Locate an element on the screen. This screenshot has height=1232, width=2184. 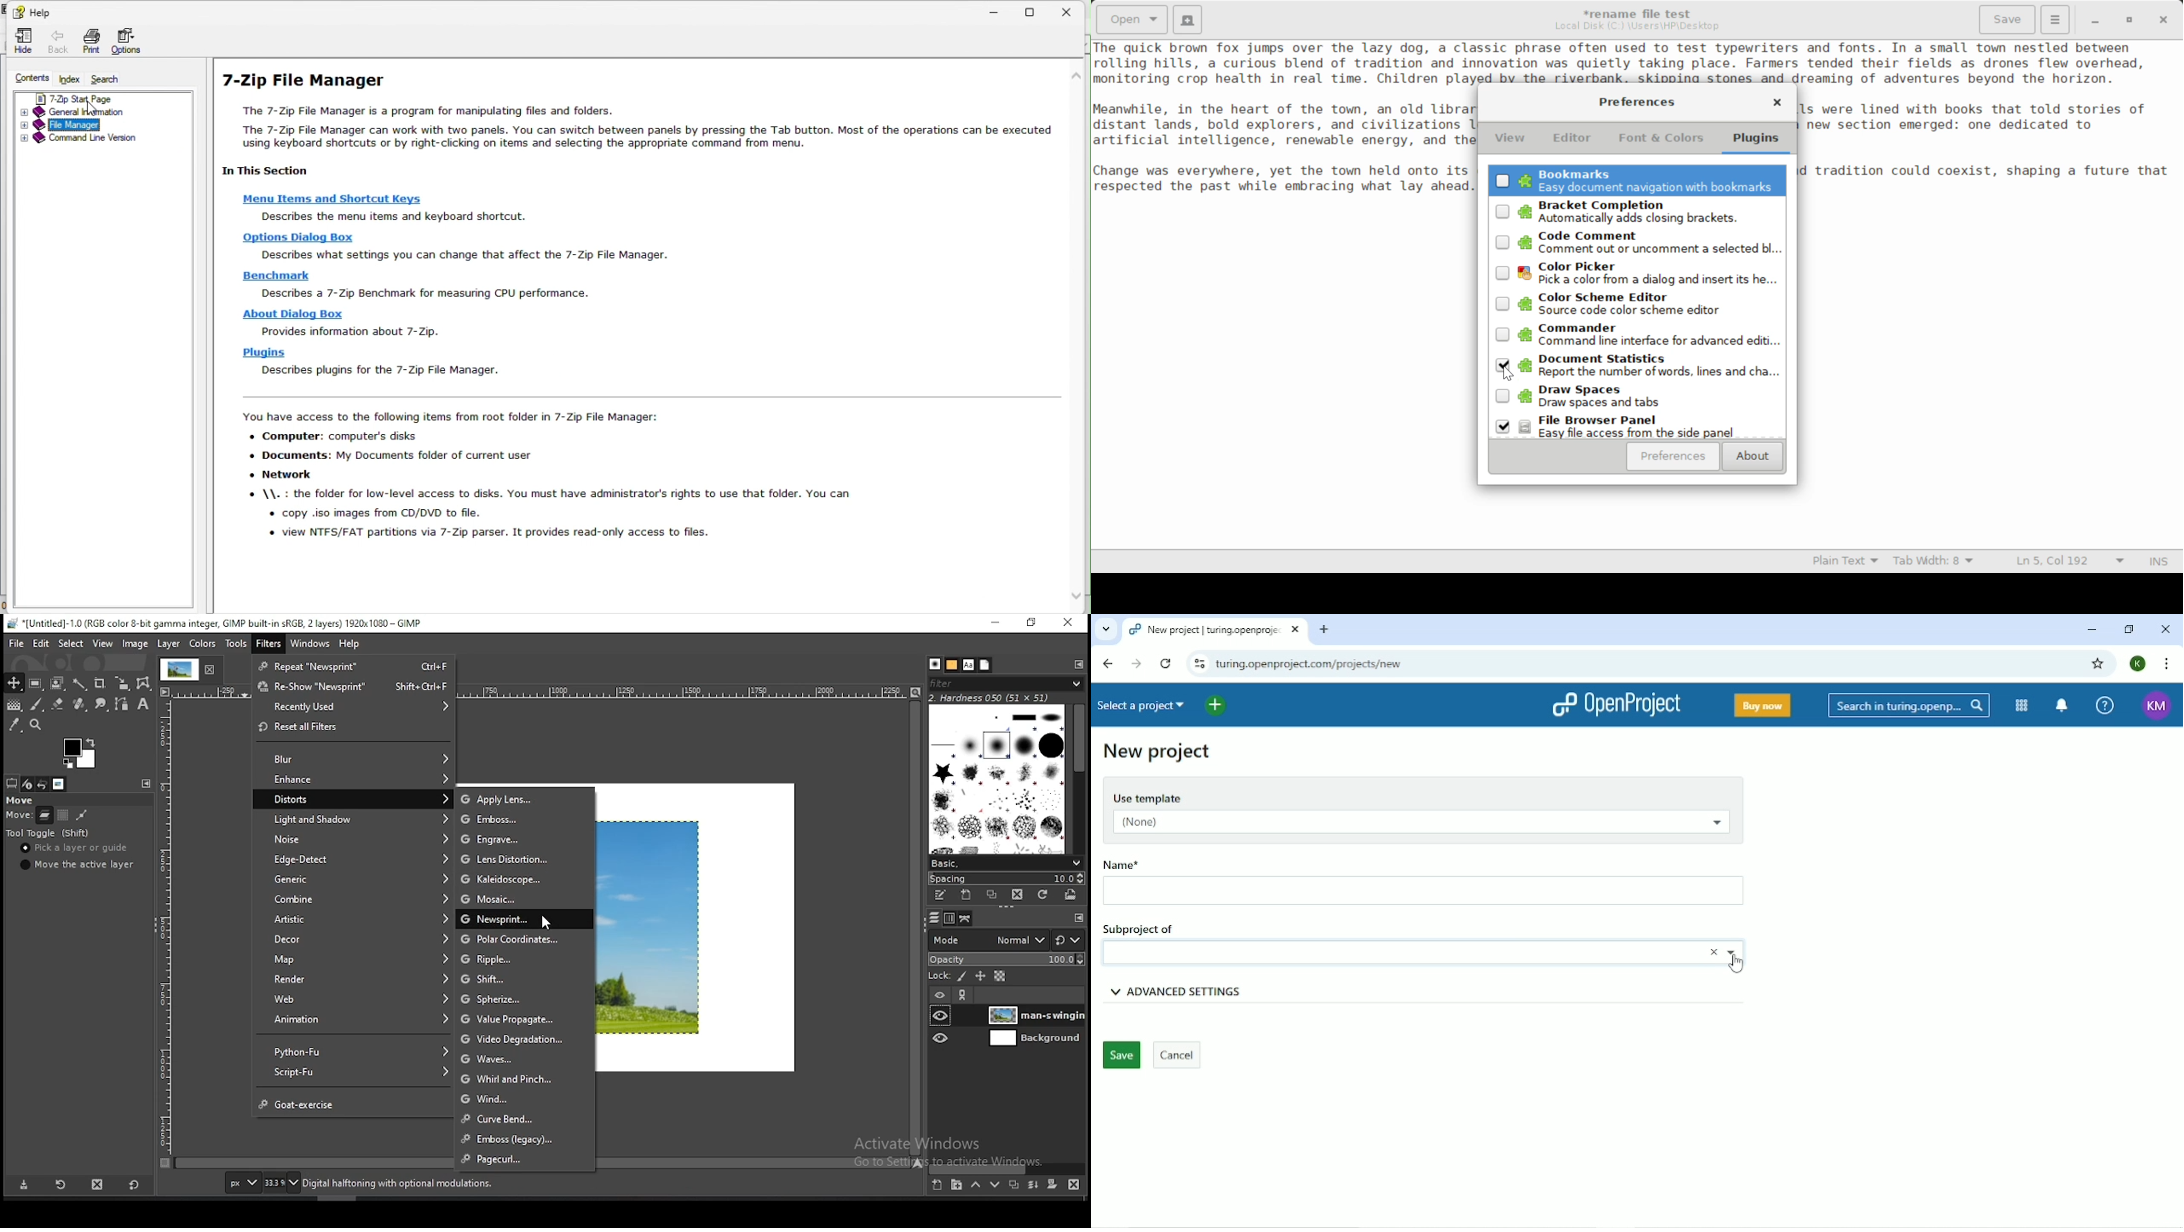
web is located at coordinates (353, 999).